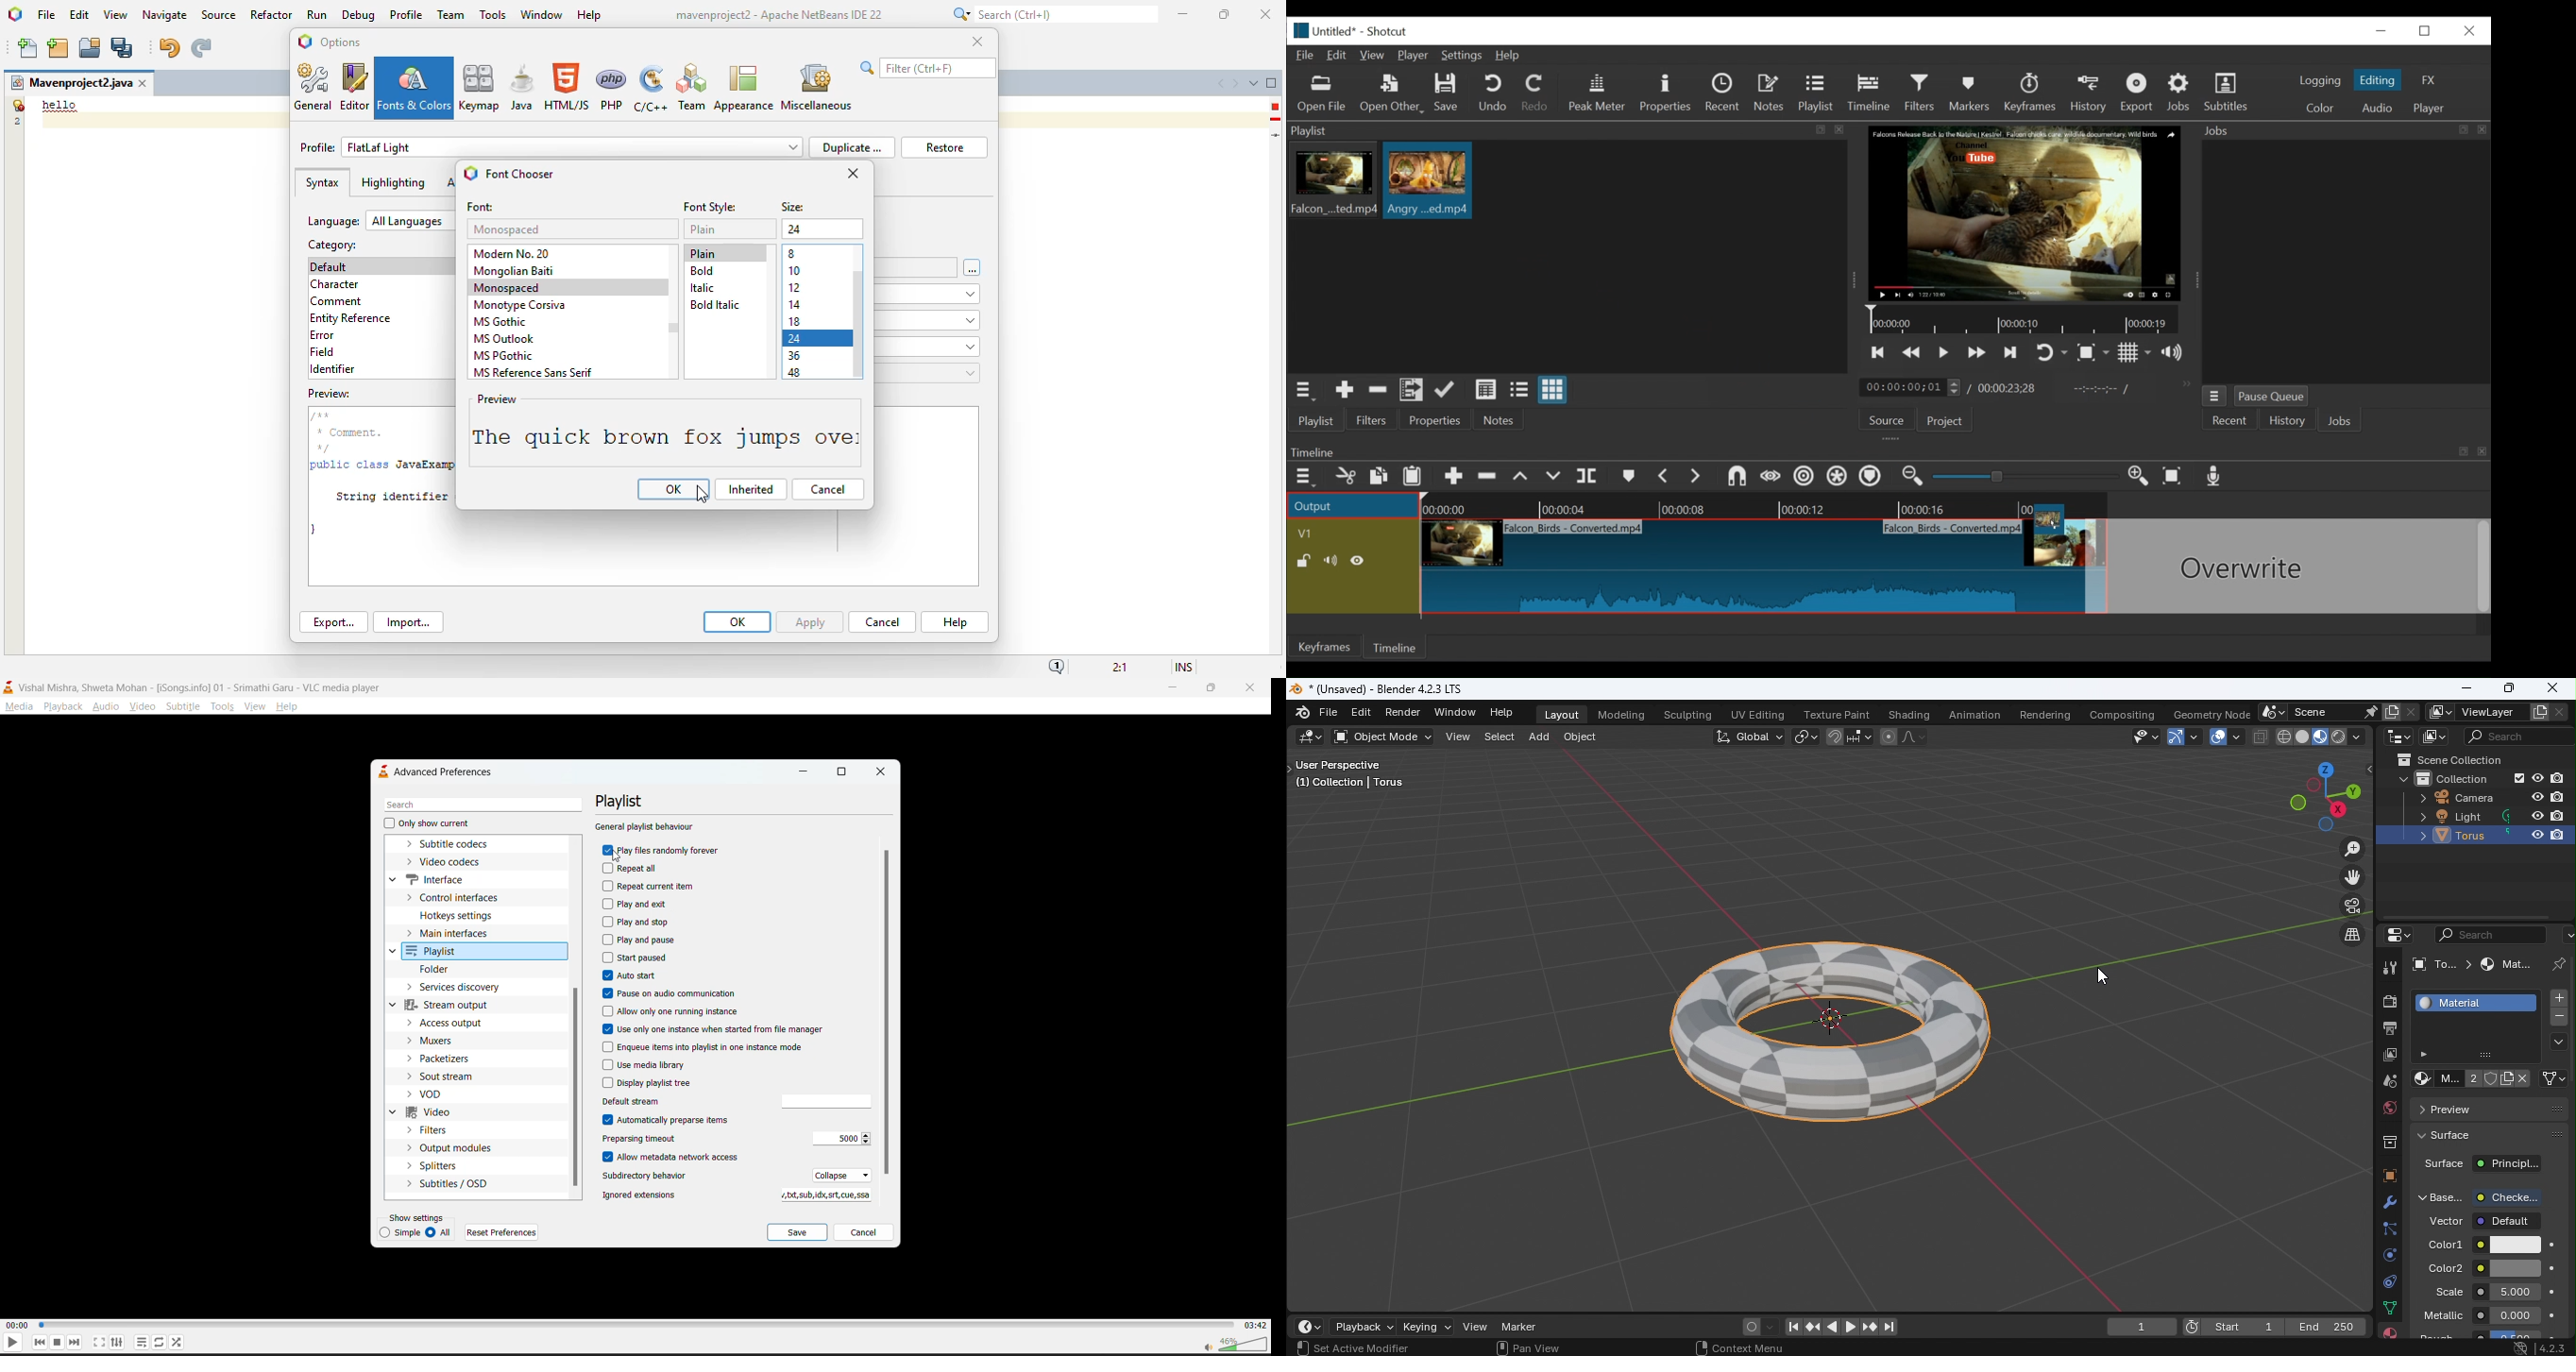 This screenshot has width=2576, height=1372. I want to click on subdirectory behaviour, so click(737, 1176).